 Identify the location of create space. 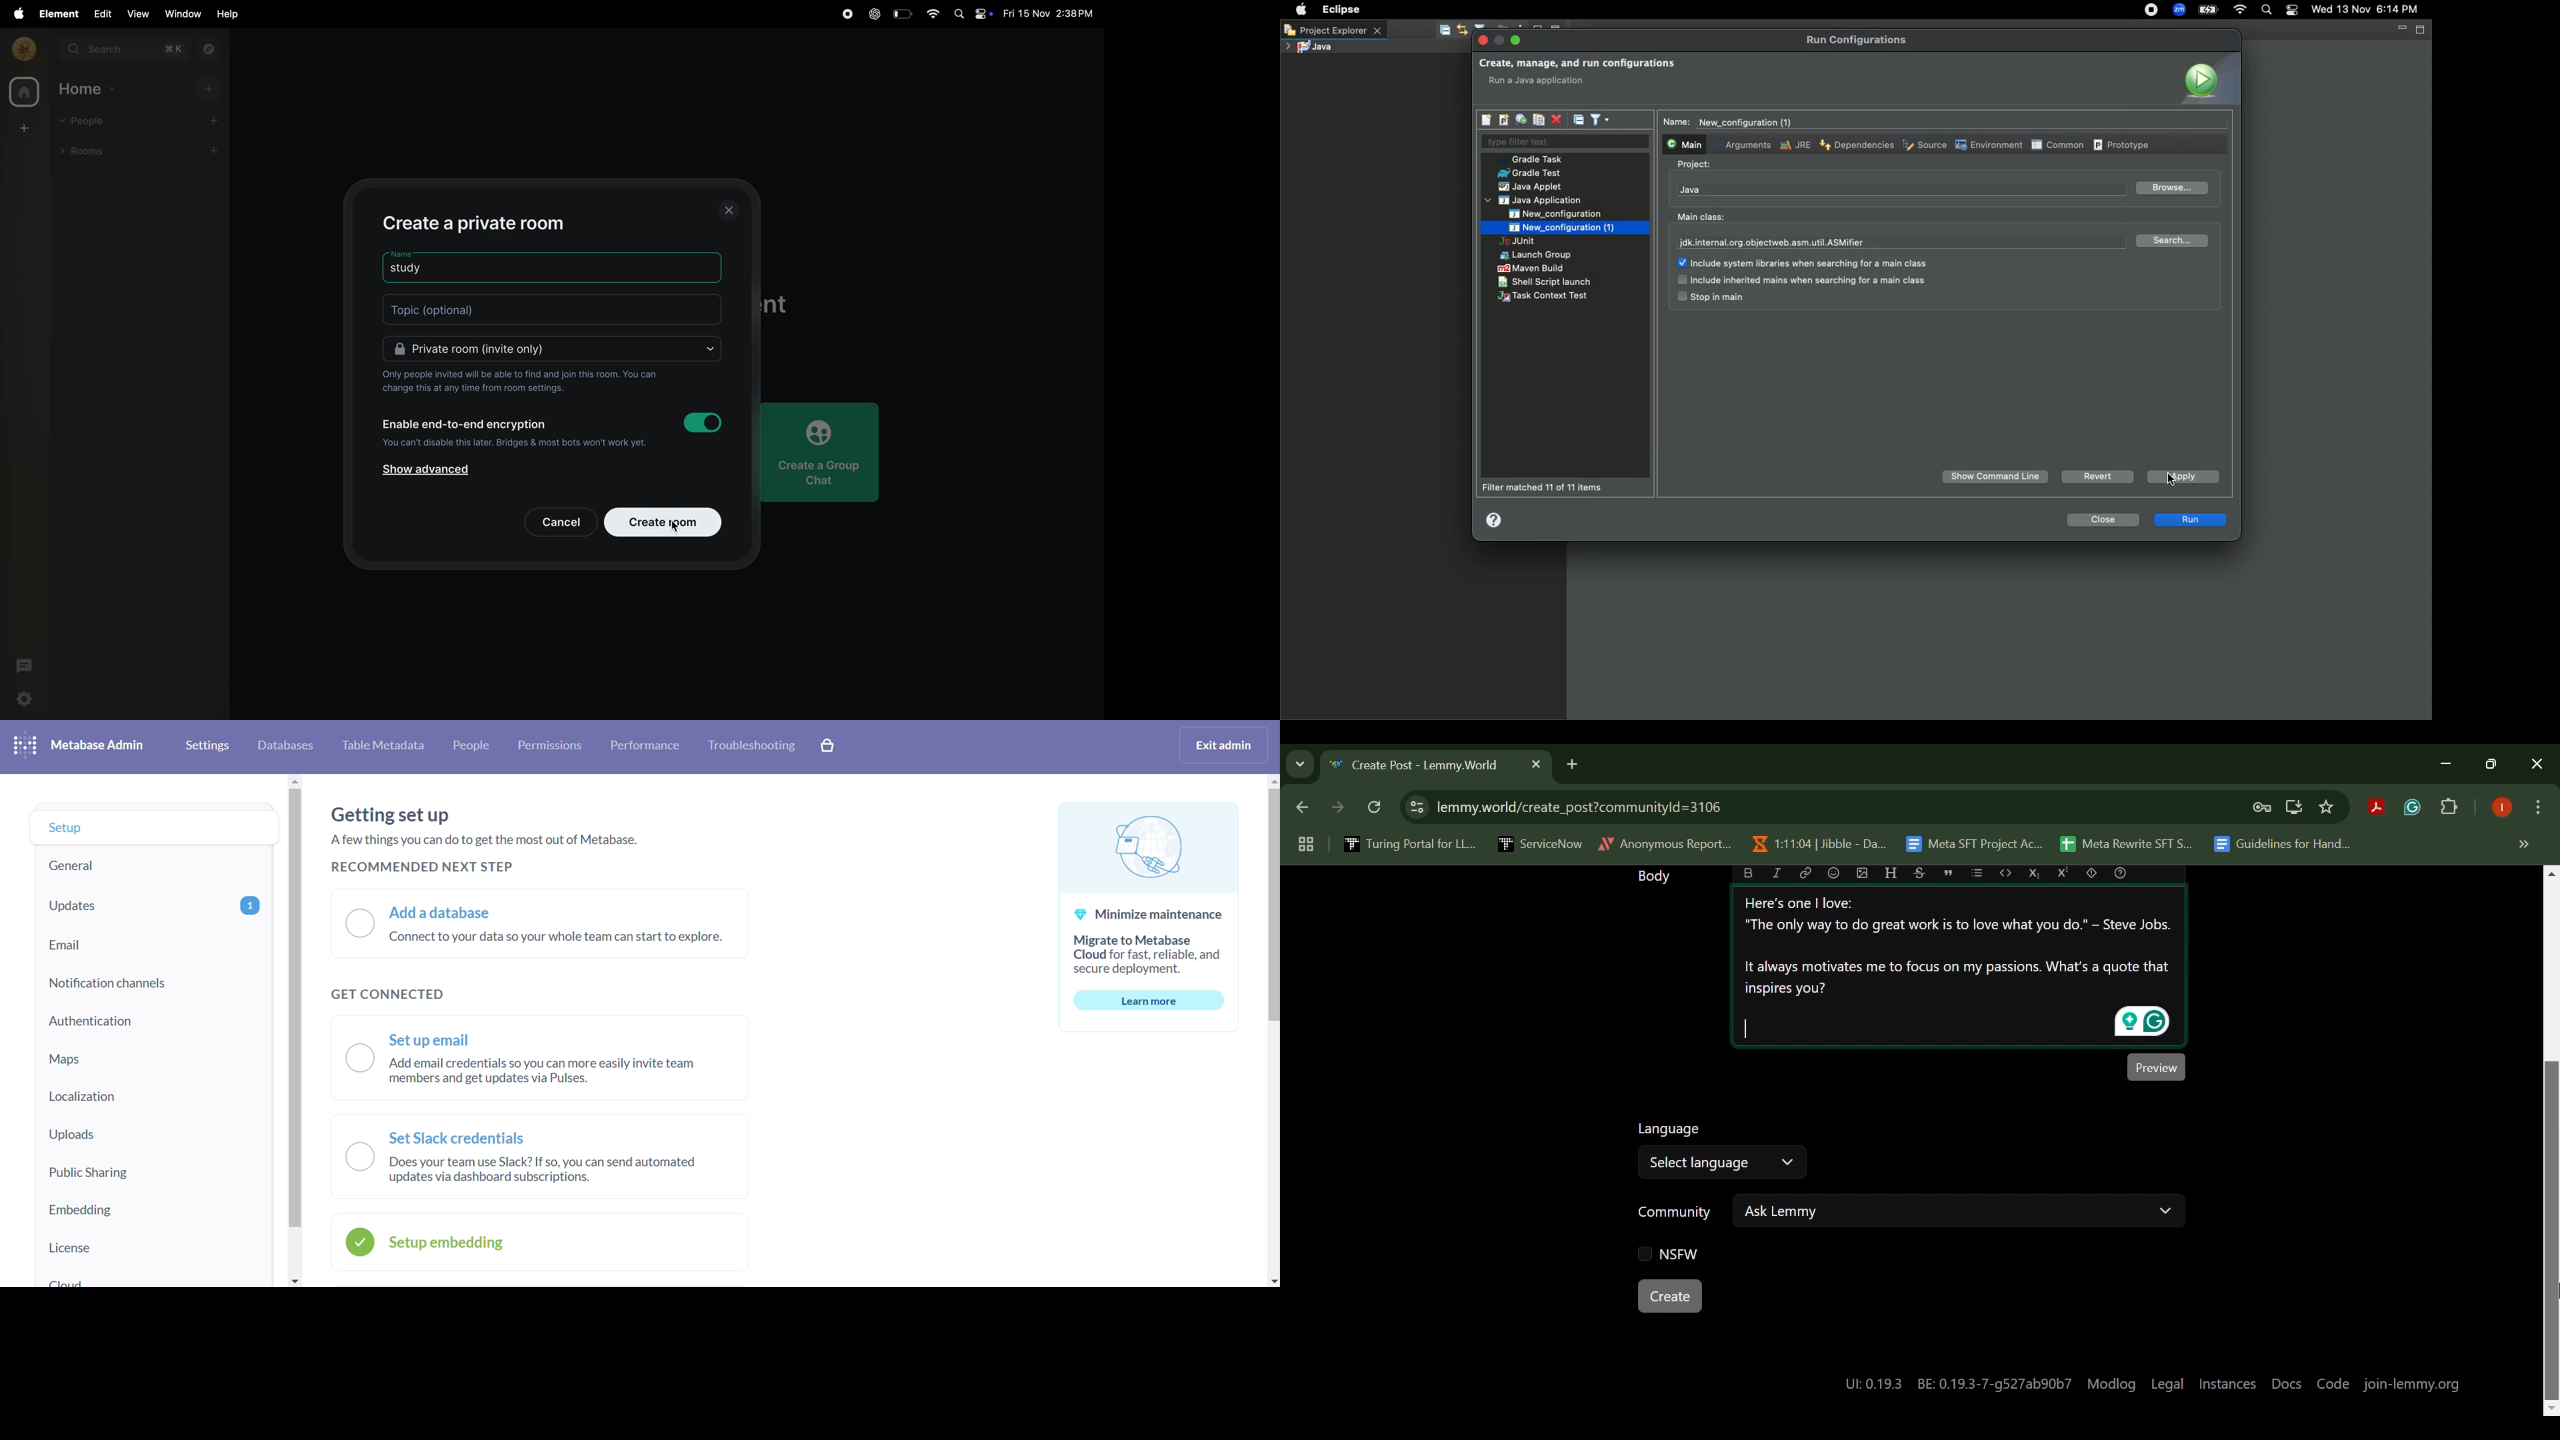
(22, 127).